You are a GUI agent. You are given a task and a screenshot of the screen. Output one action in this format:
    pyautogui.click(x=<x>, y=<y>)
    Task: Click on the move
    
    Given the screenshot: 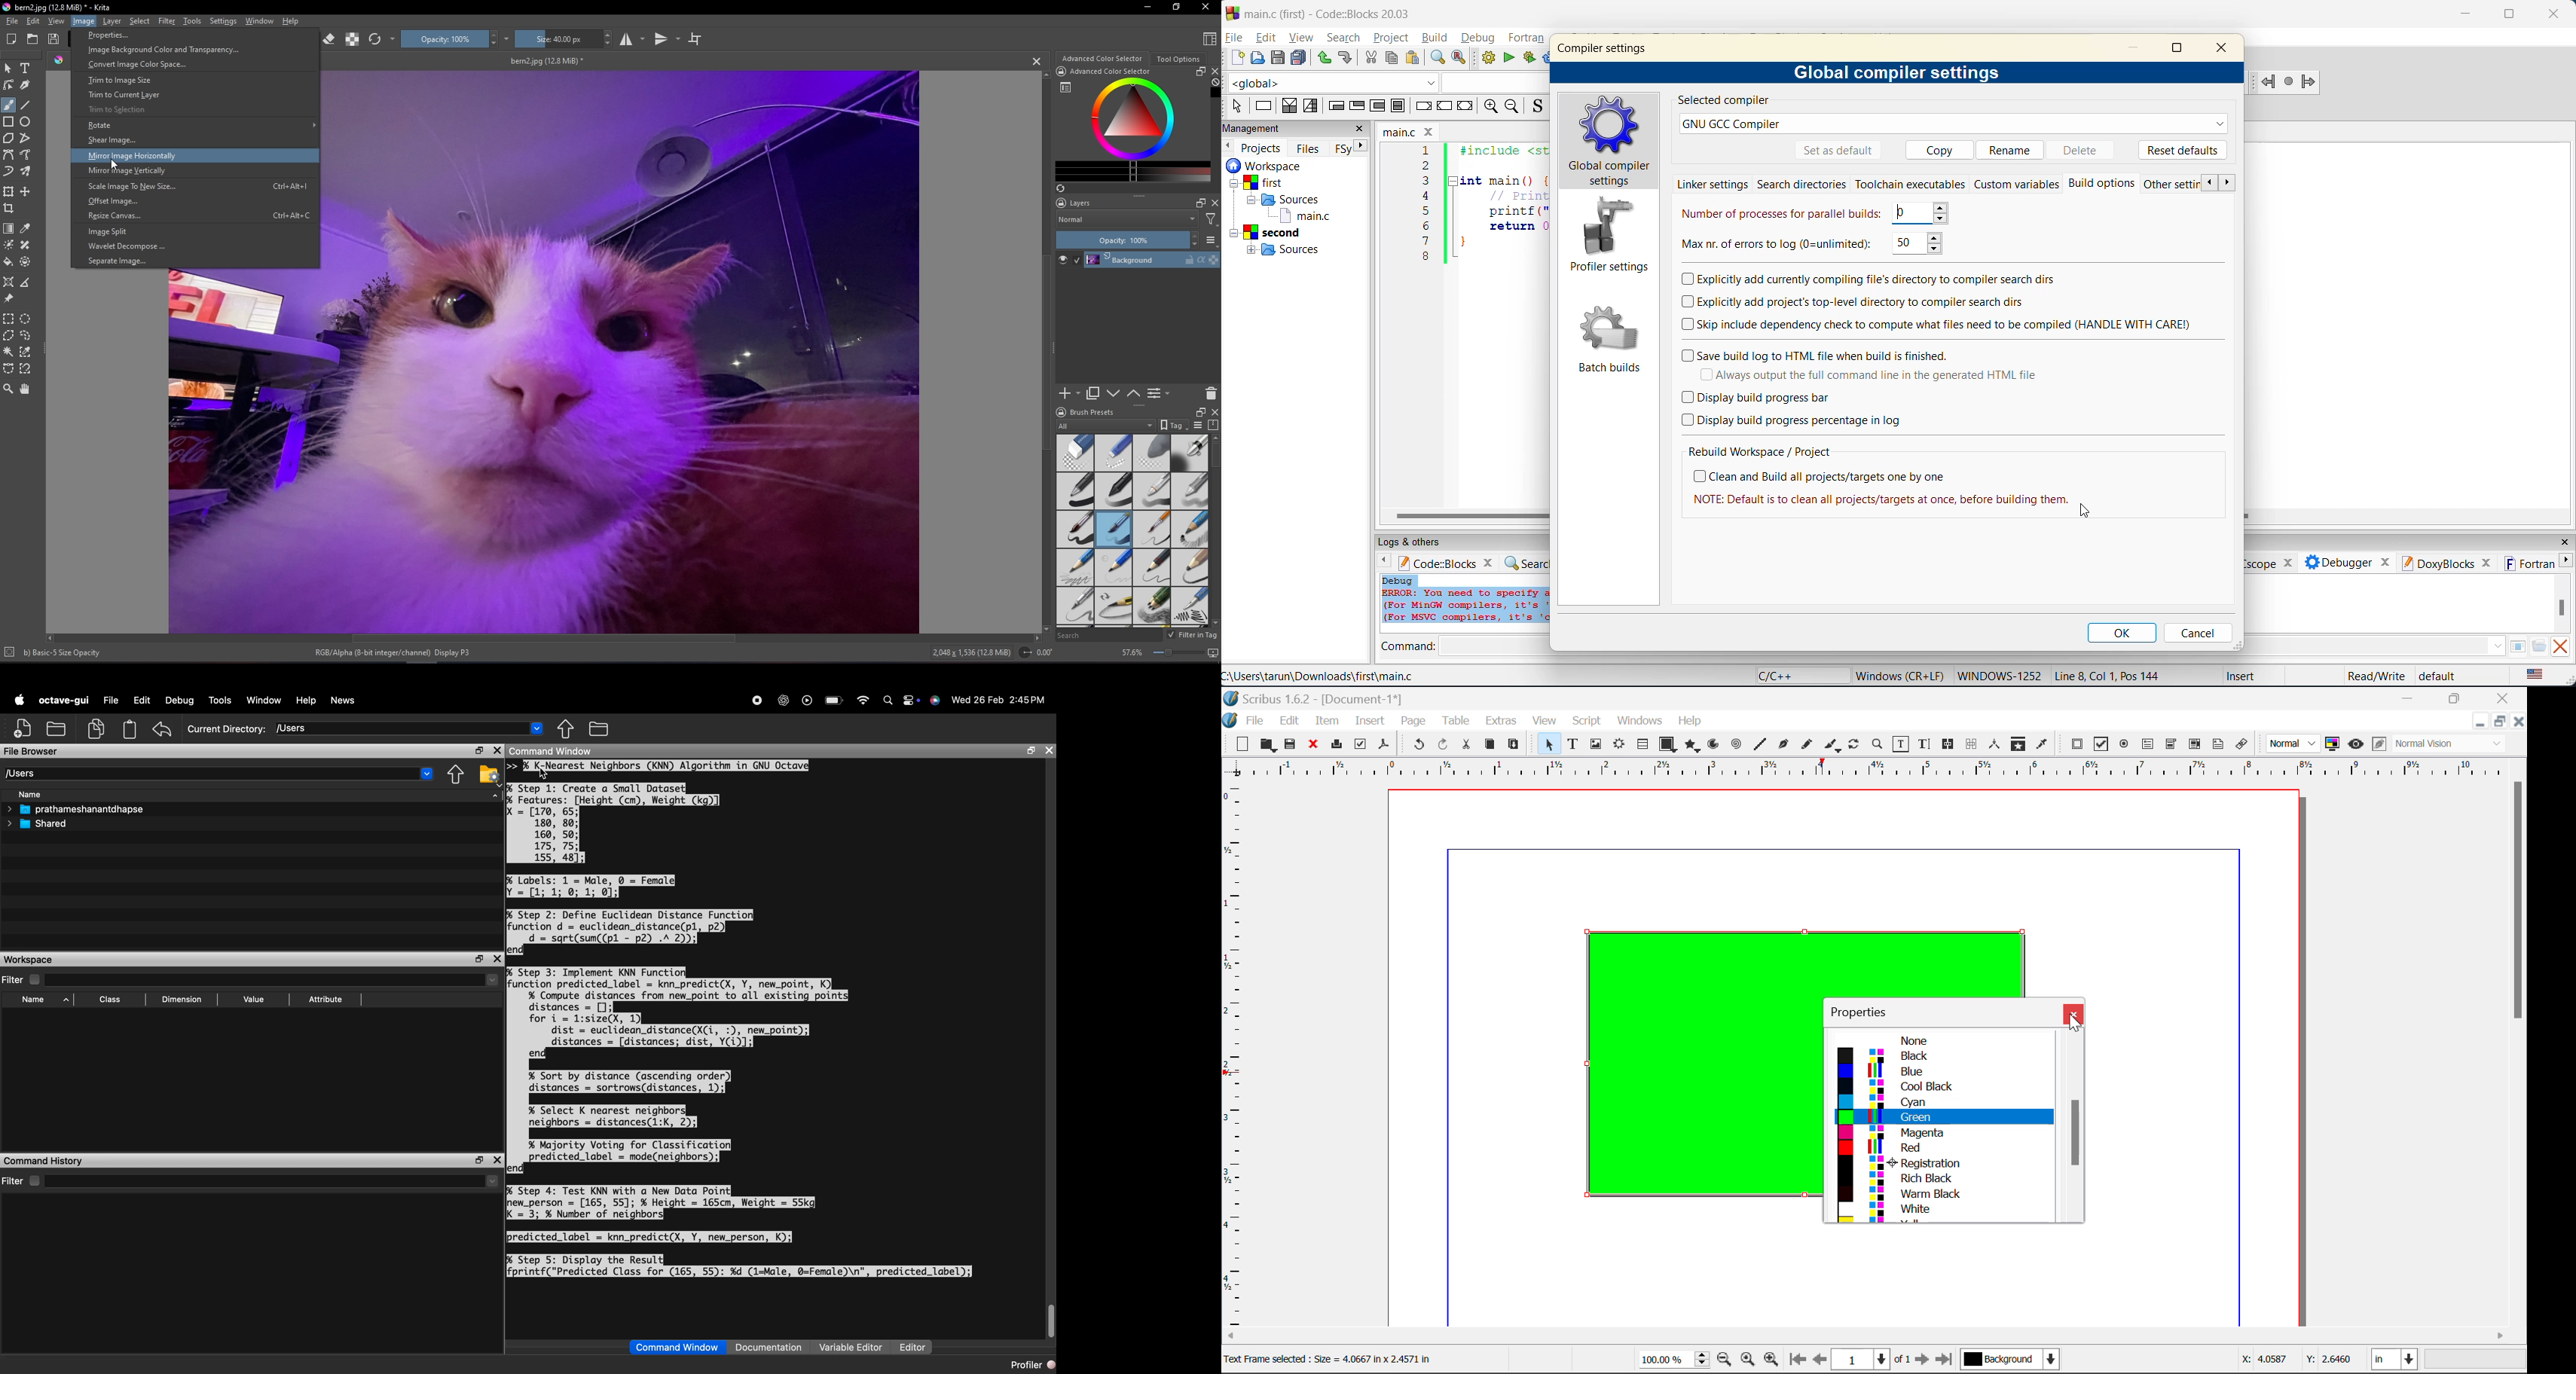 What is the action you would take?
    pyautogui.click(x=454, y=776)
    